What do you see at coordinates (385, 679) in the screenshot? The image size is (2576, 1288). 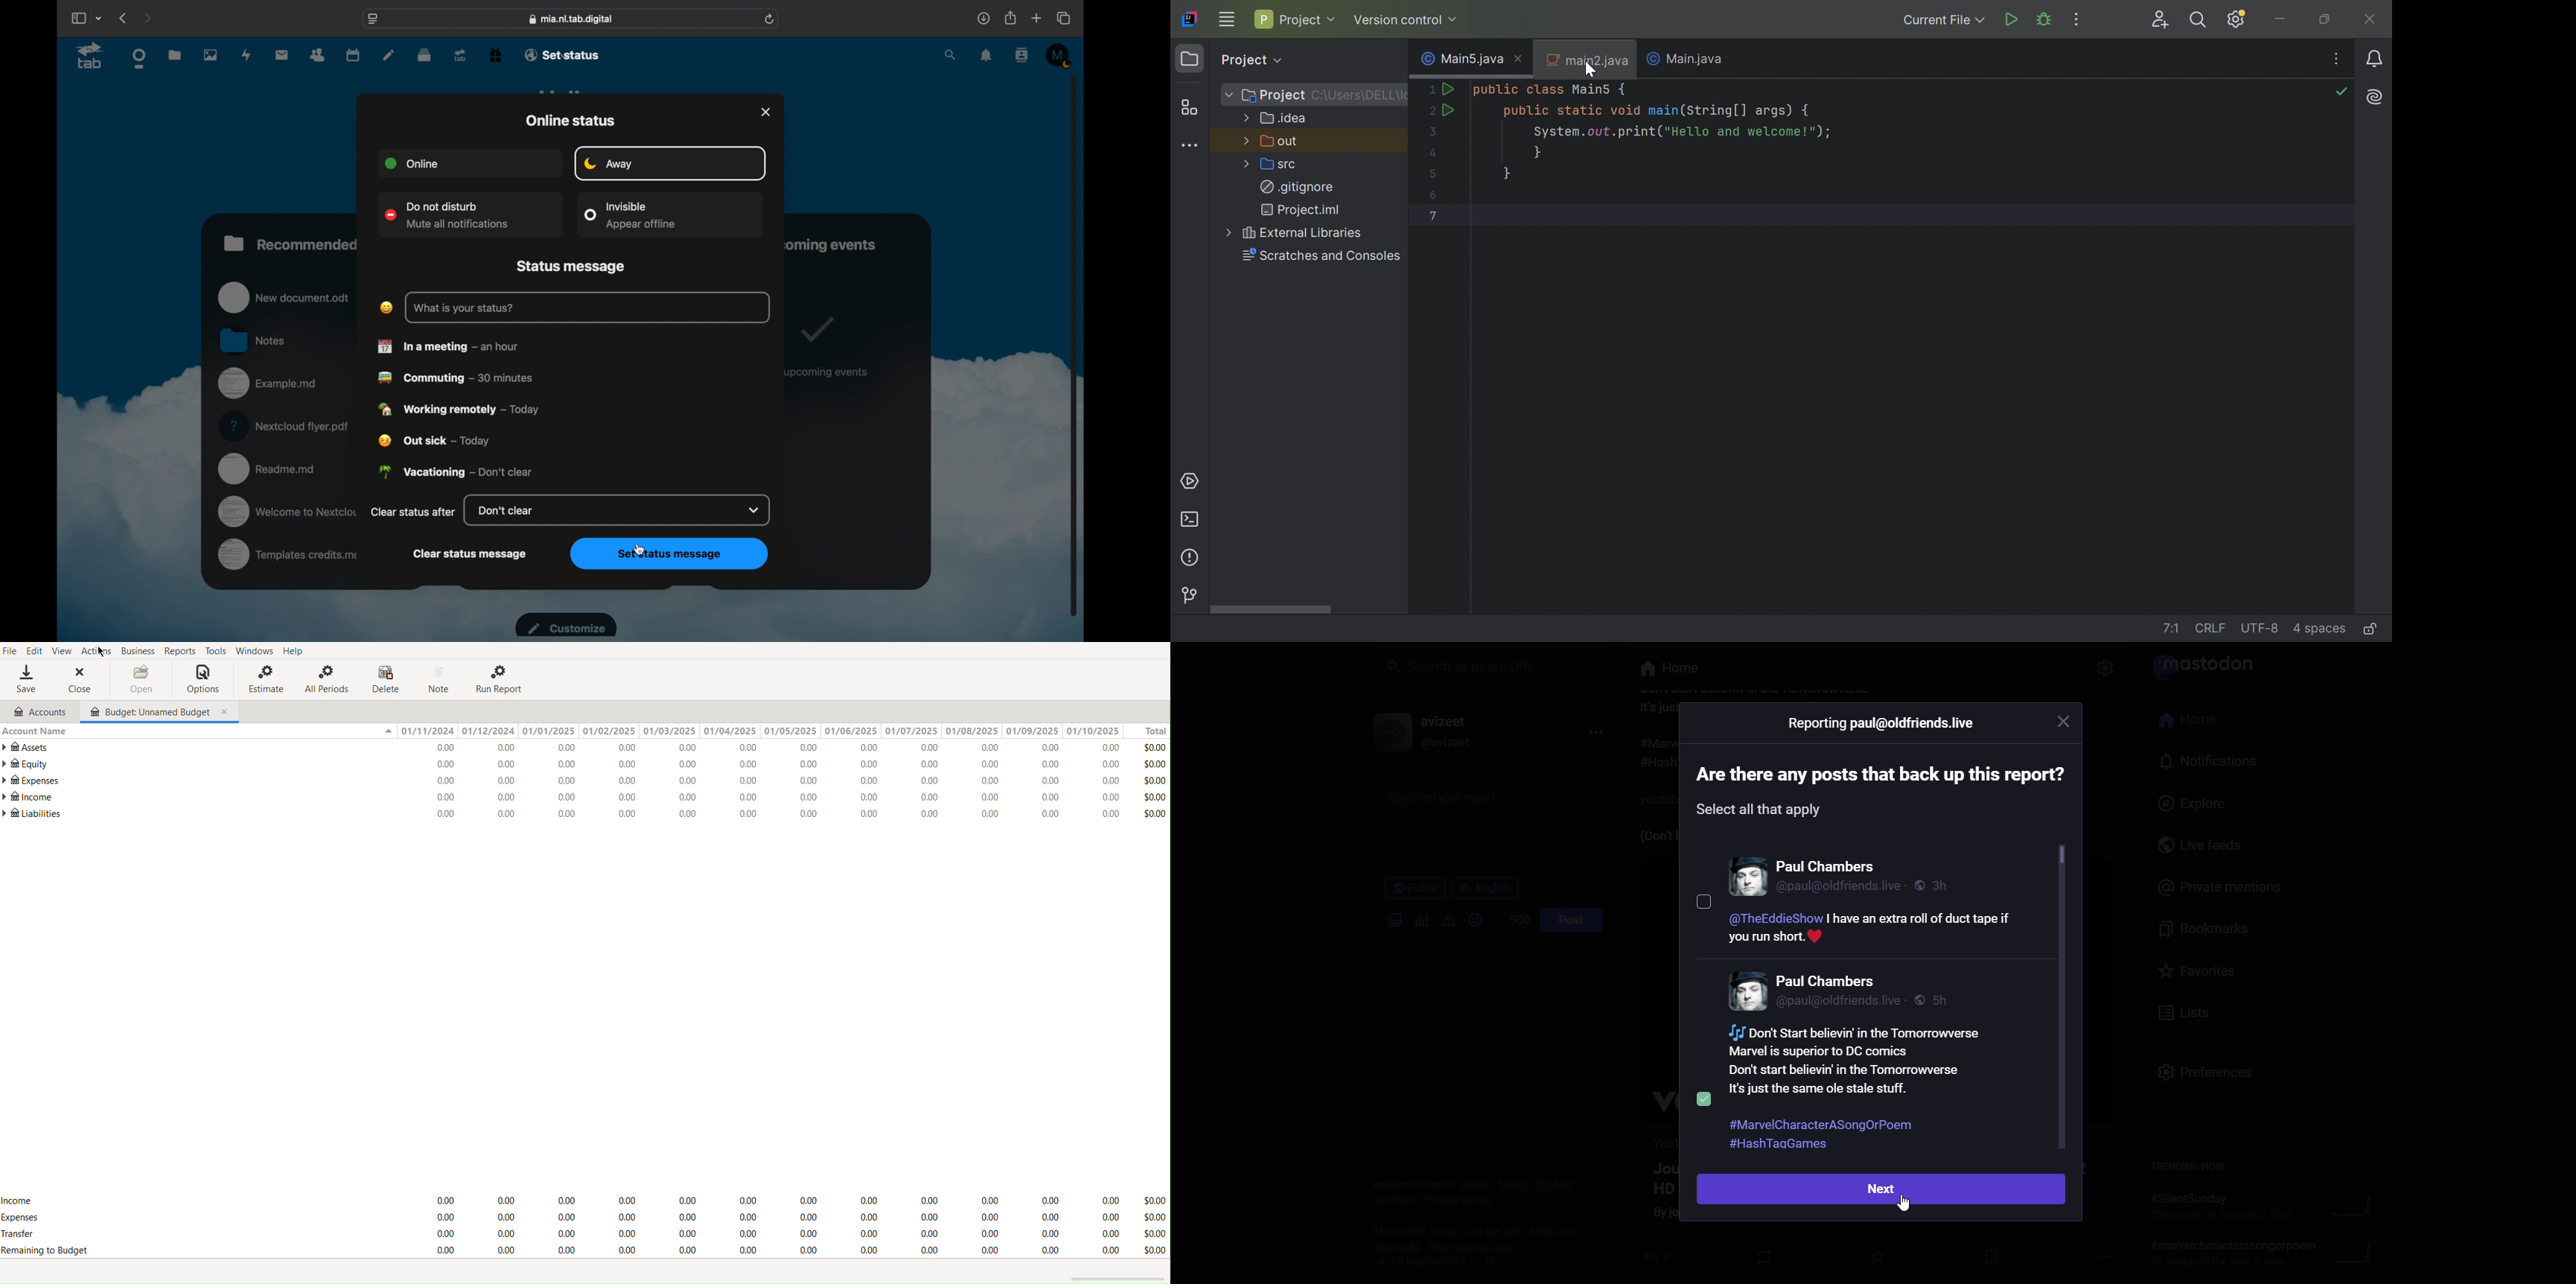 I see `Delete` at bounding box center [385, 679].